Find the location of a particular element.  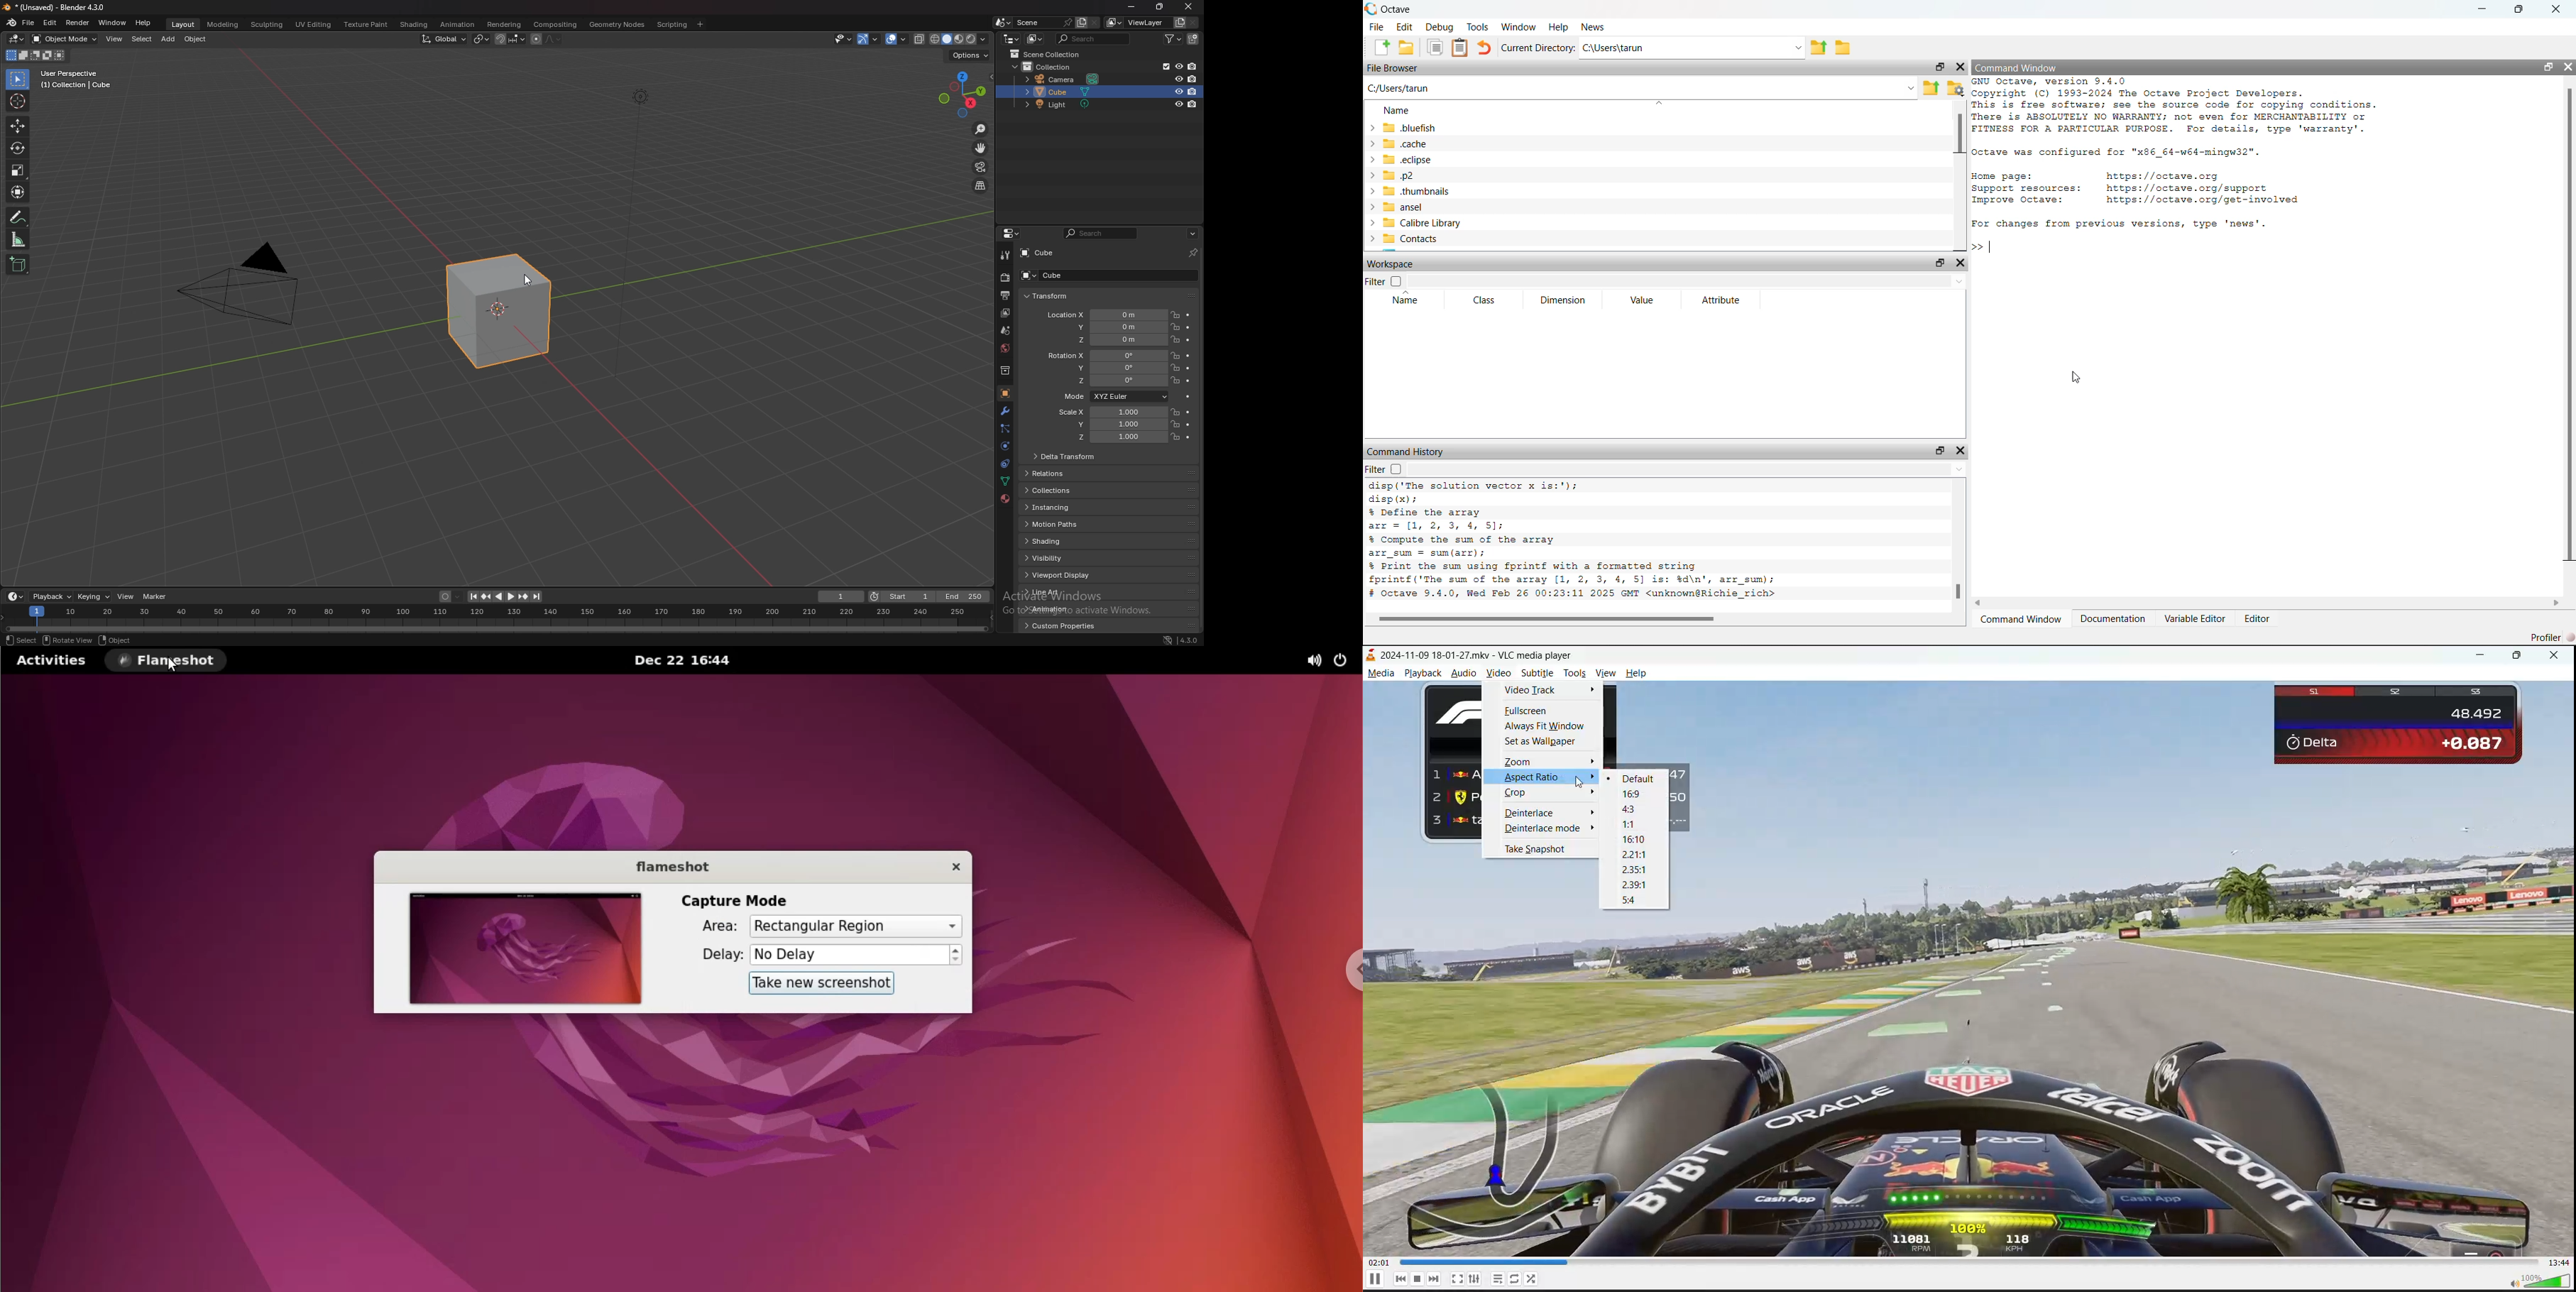

motion paths is located at coordinates (1054, 524).